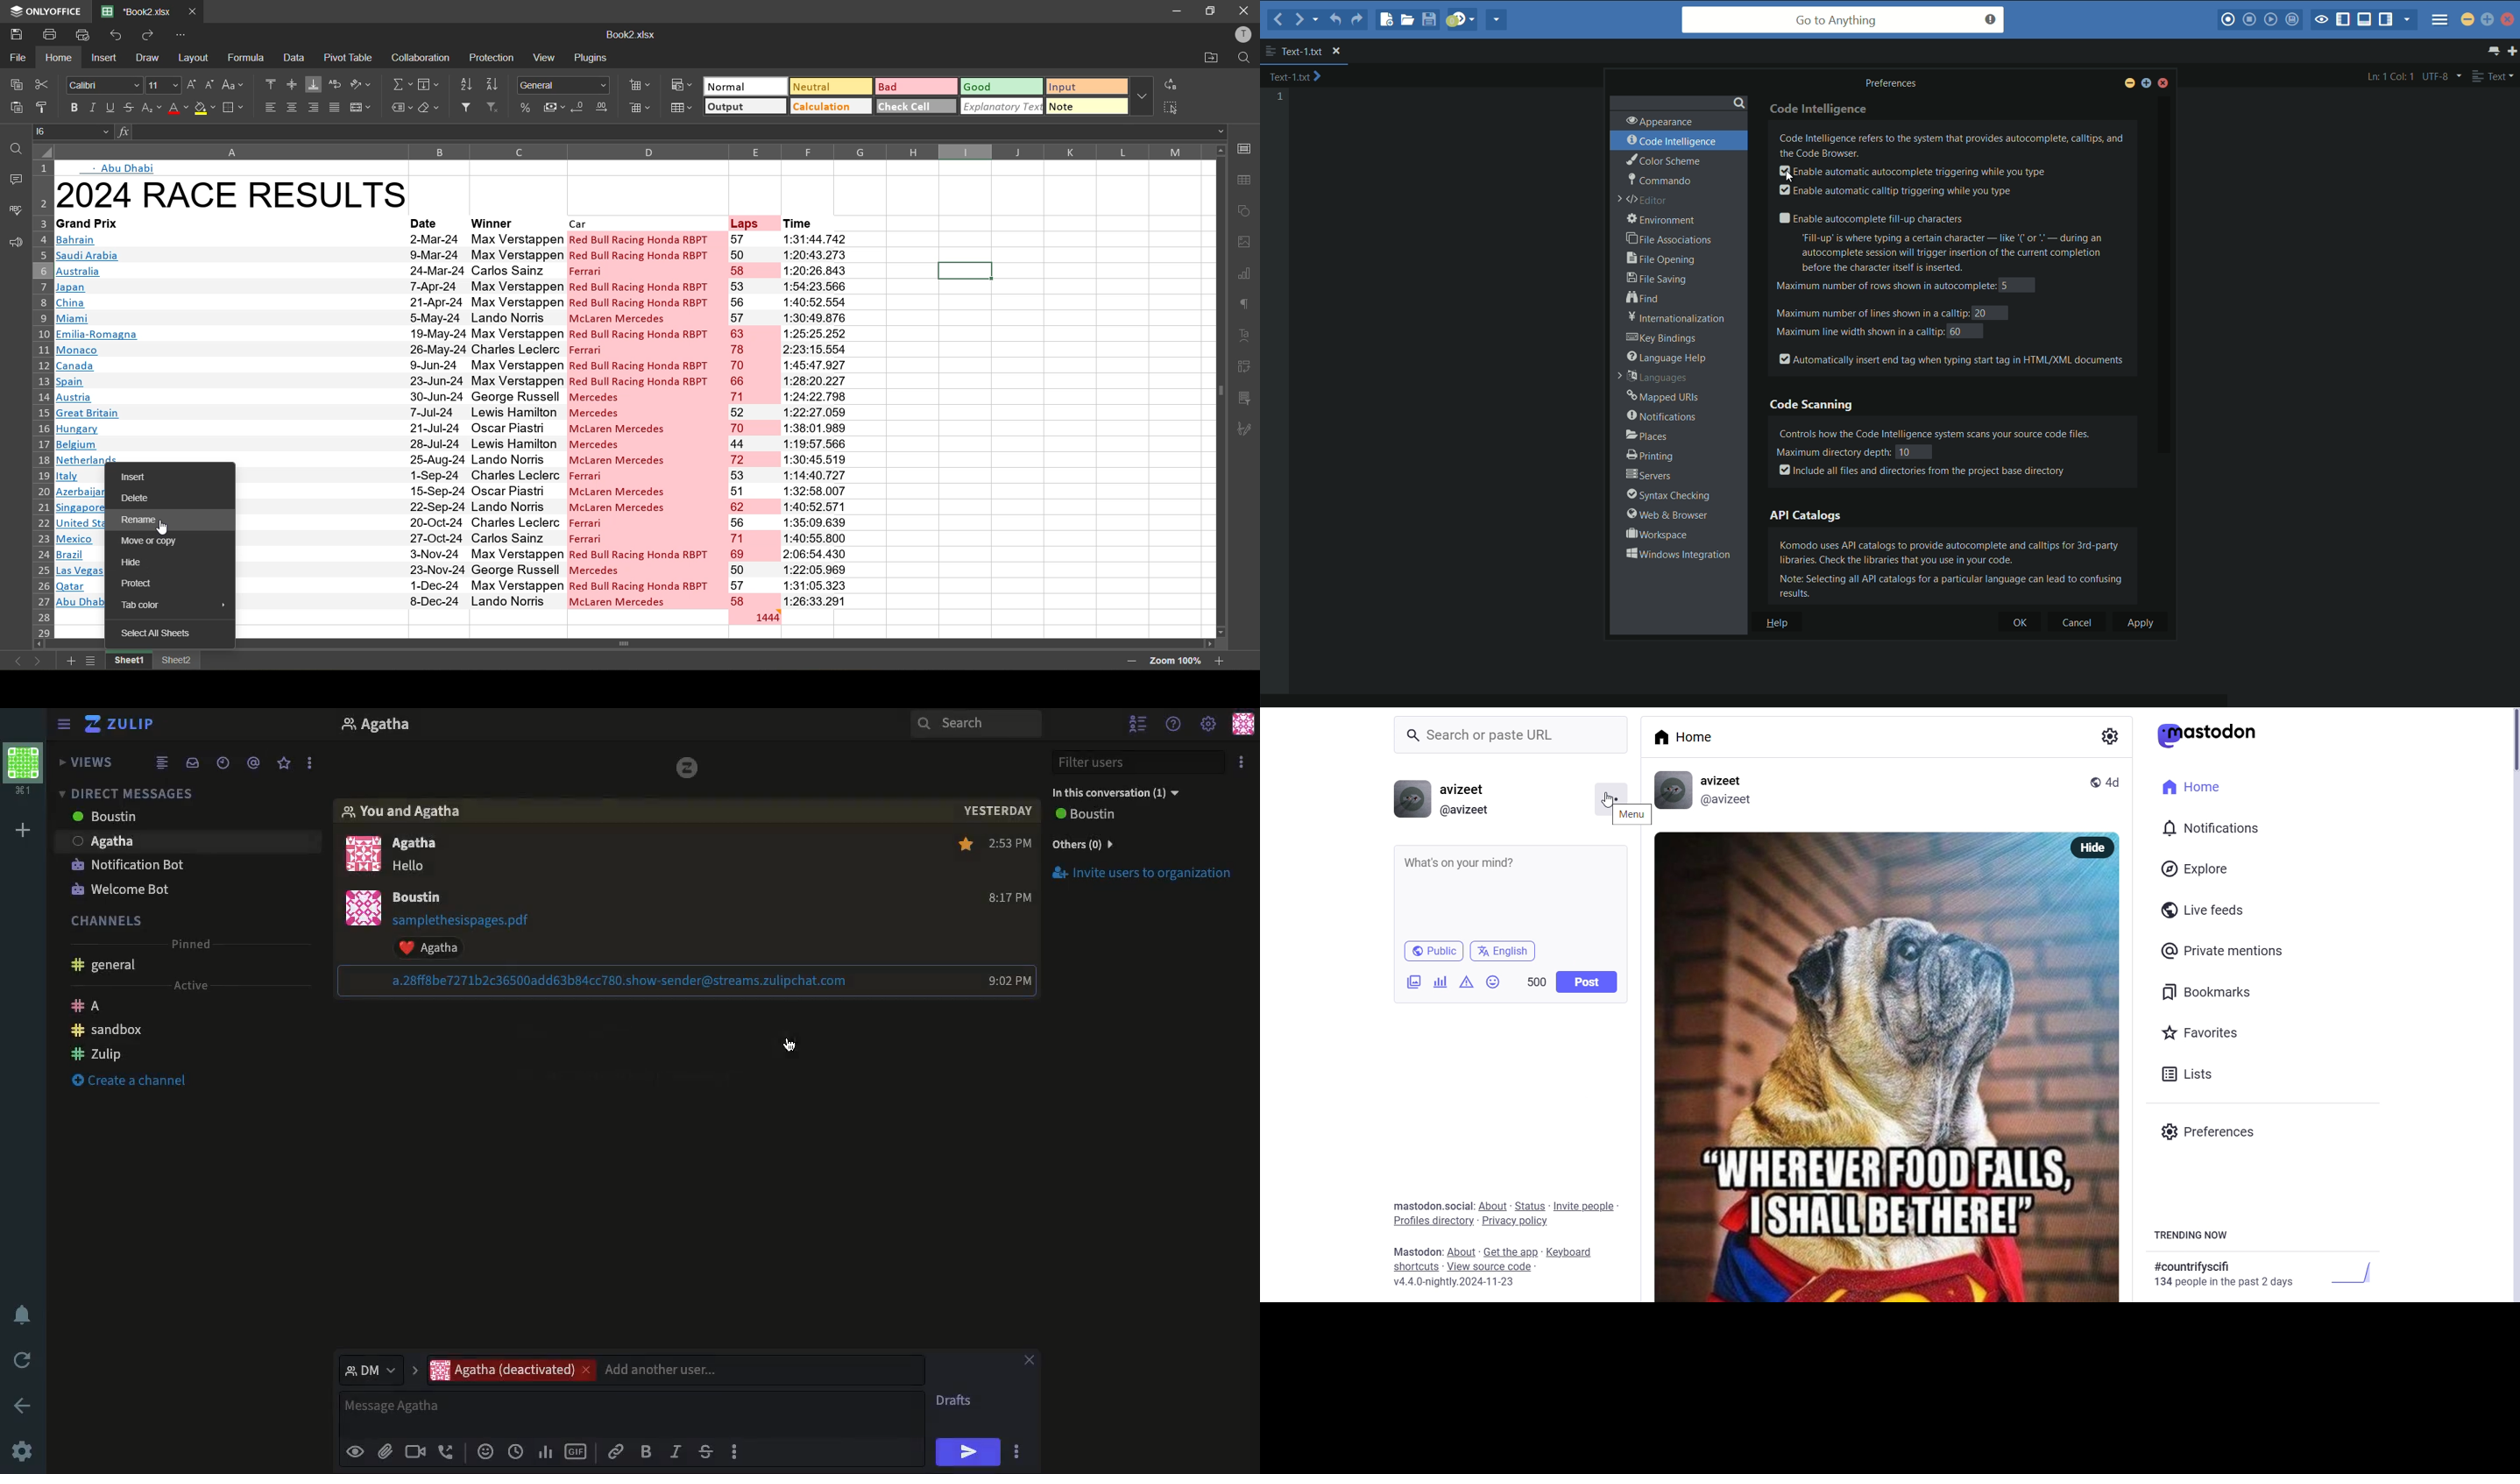  What do you see at coordinates (1914, 452) in the screenshot?
I see `10` at bounding box center [1914, 452].